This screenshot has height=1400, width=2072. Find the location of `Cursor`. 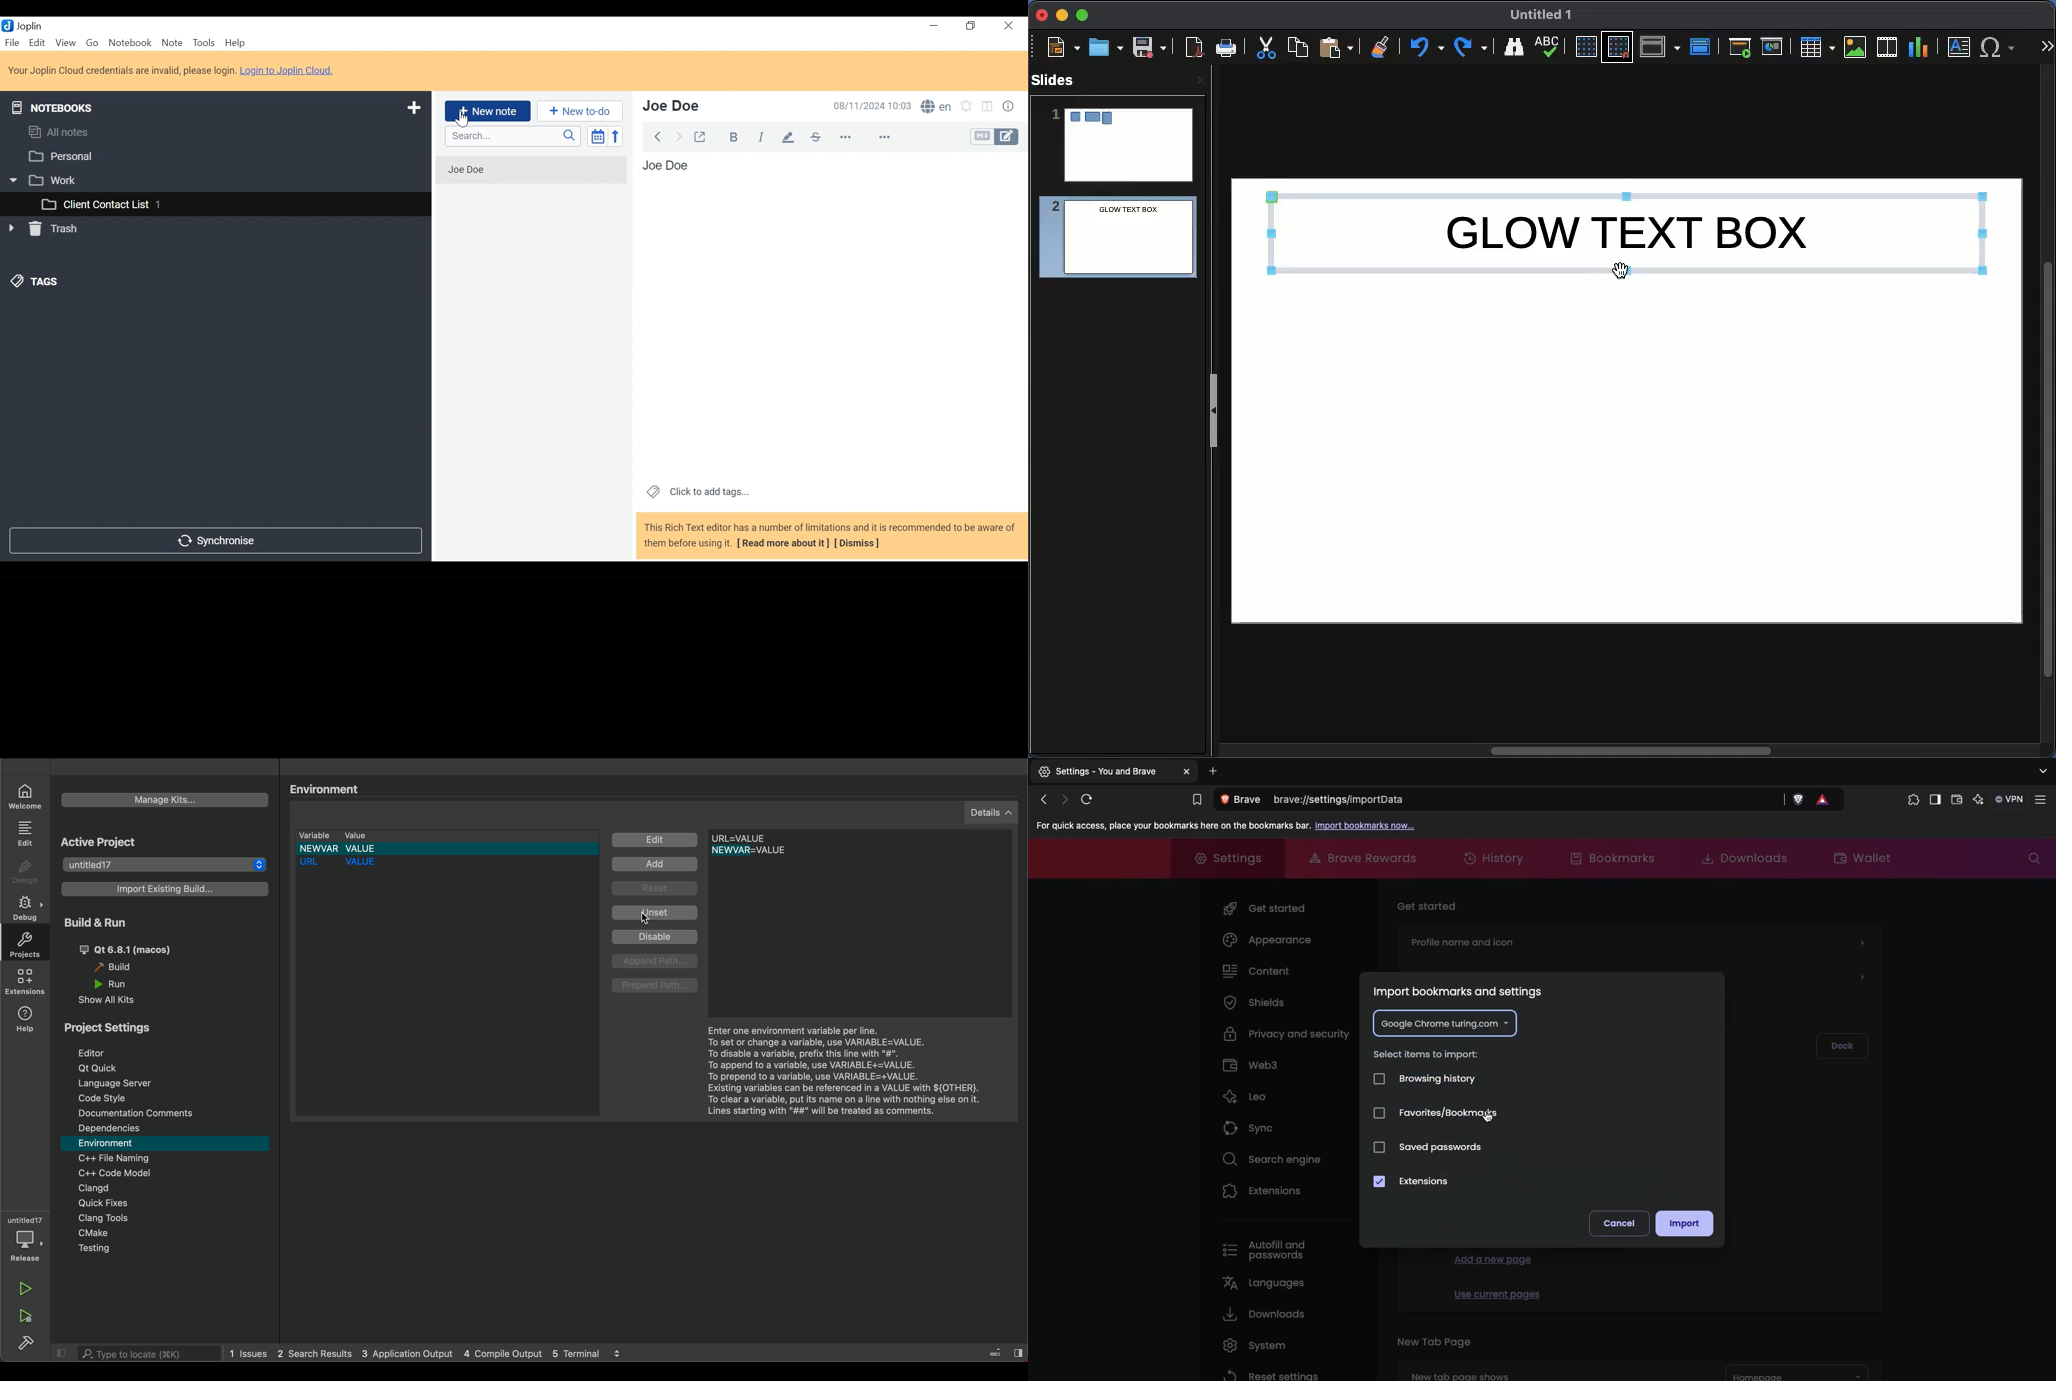

Cursor is located at coordinates (1625, 272).